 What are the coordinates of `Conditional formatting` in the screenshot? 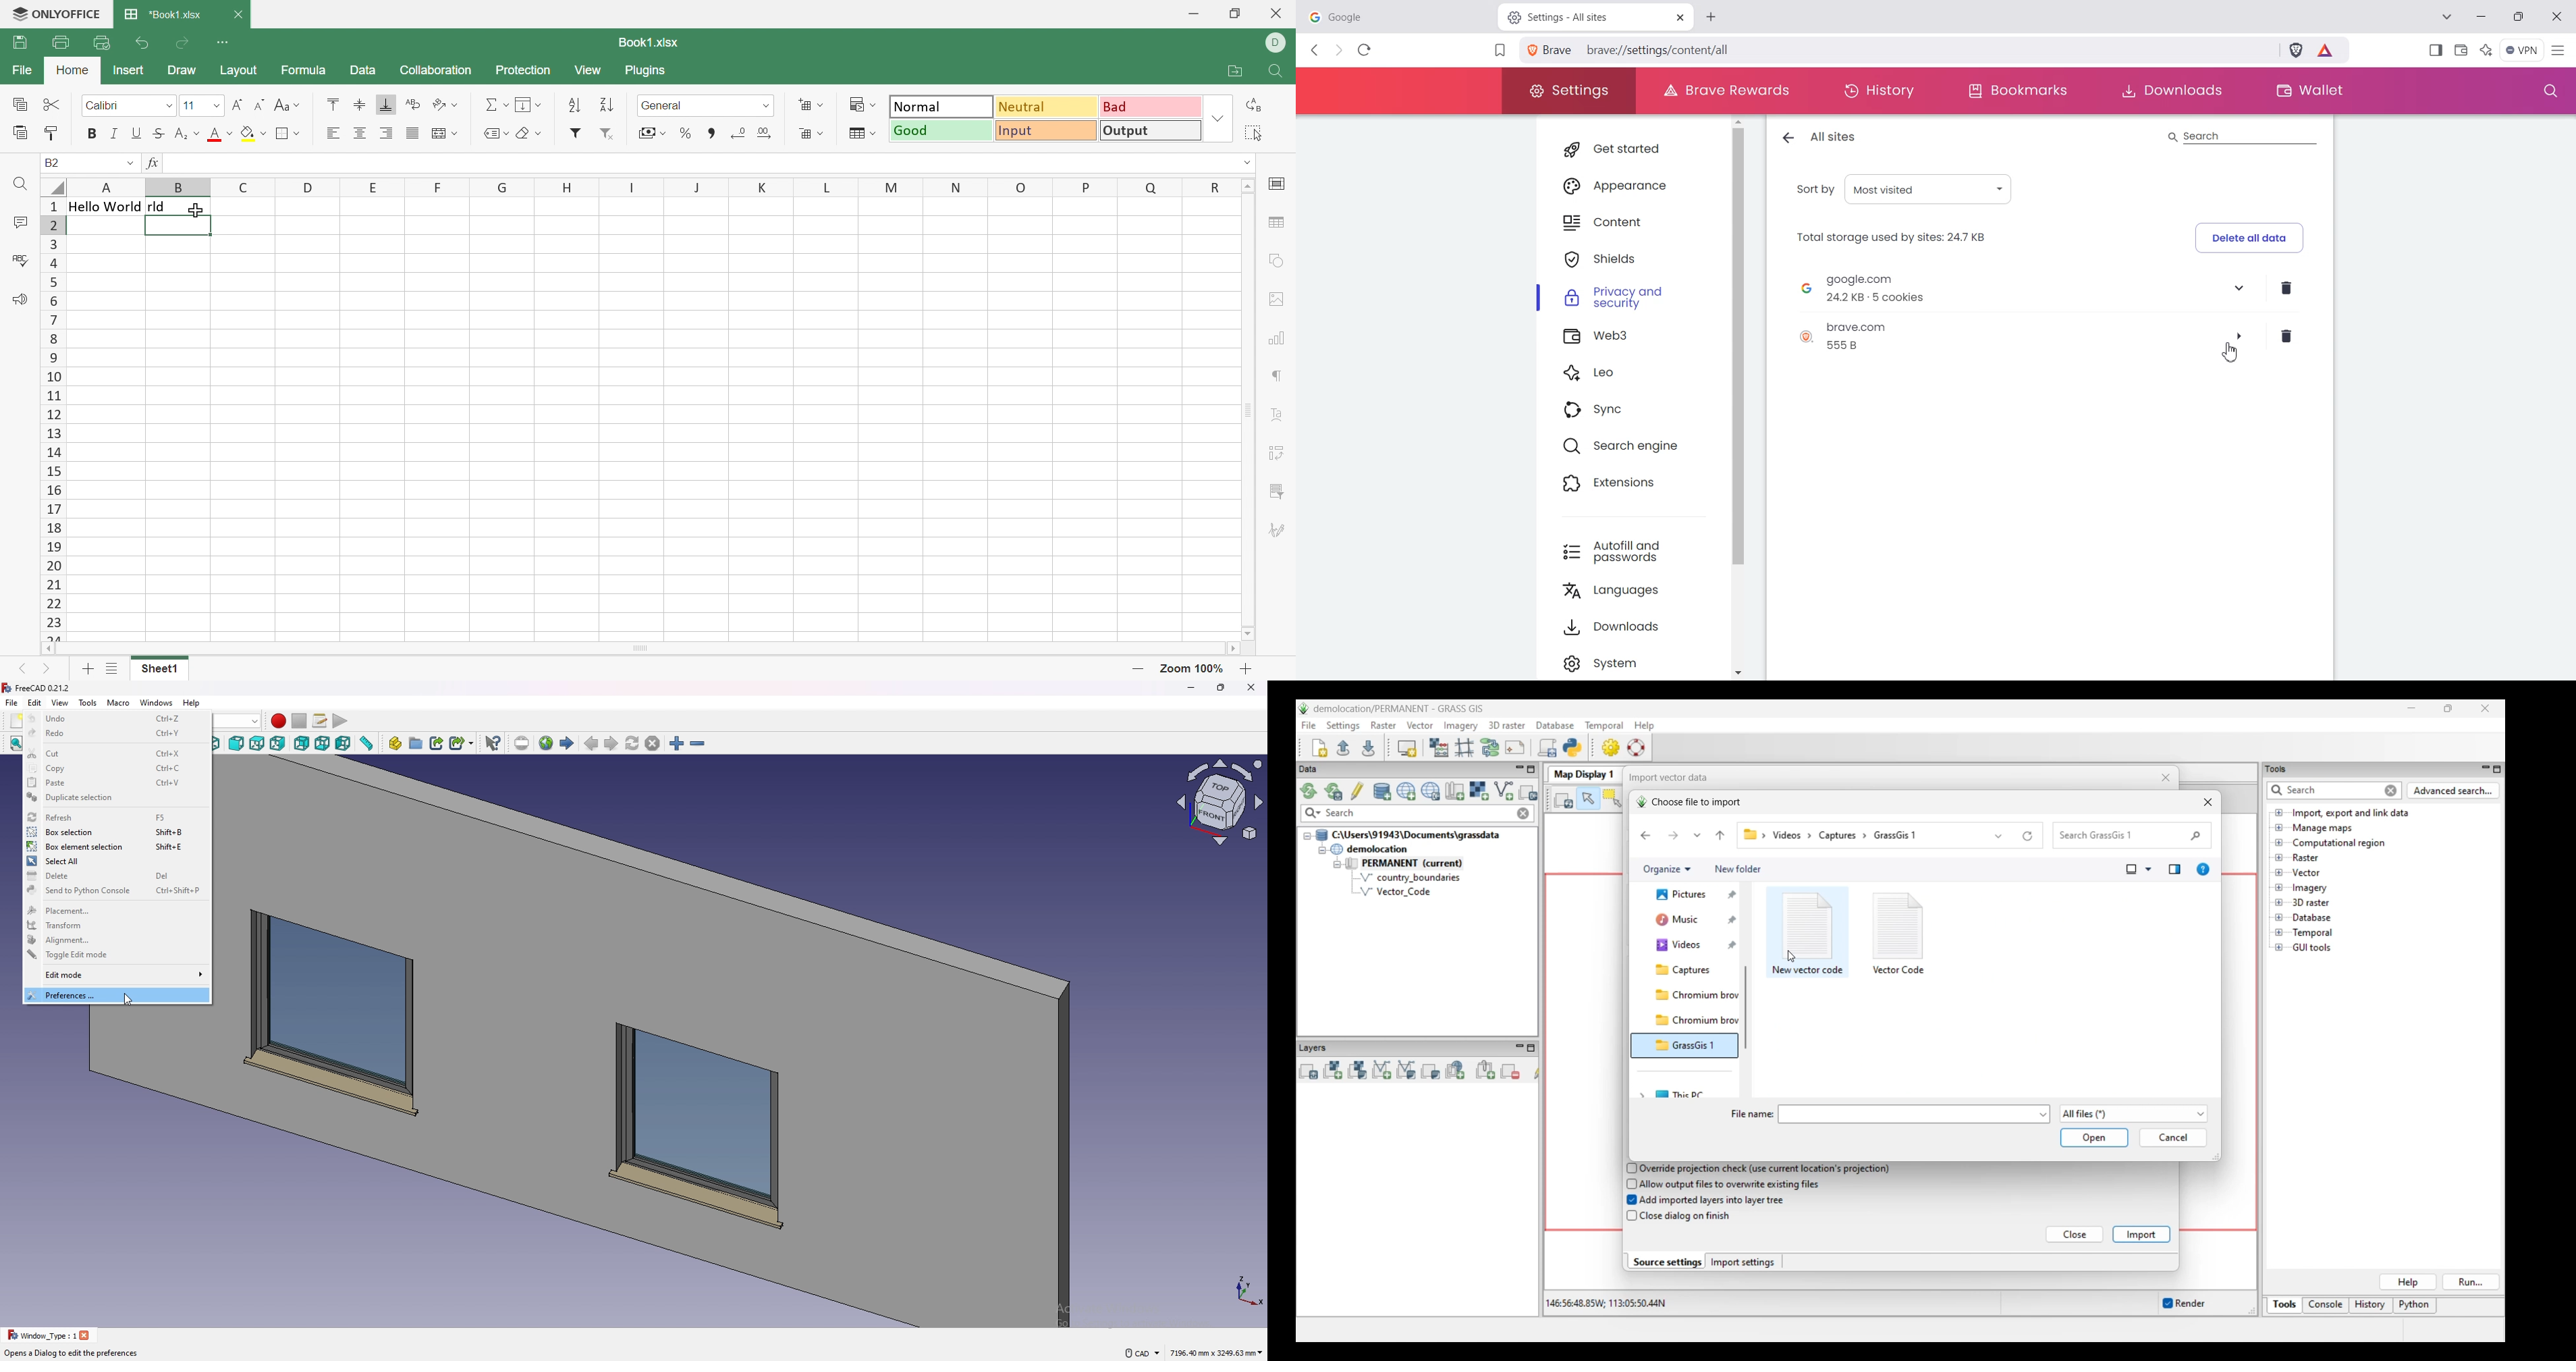 It's located at (860, 103).